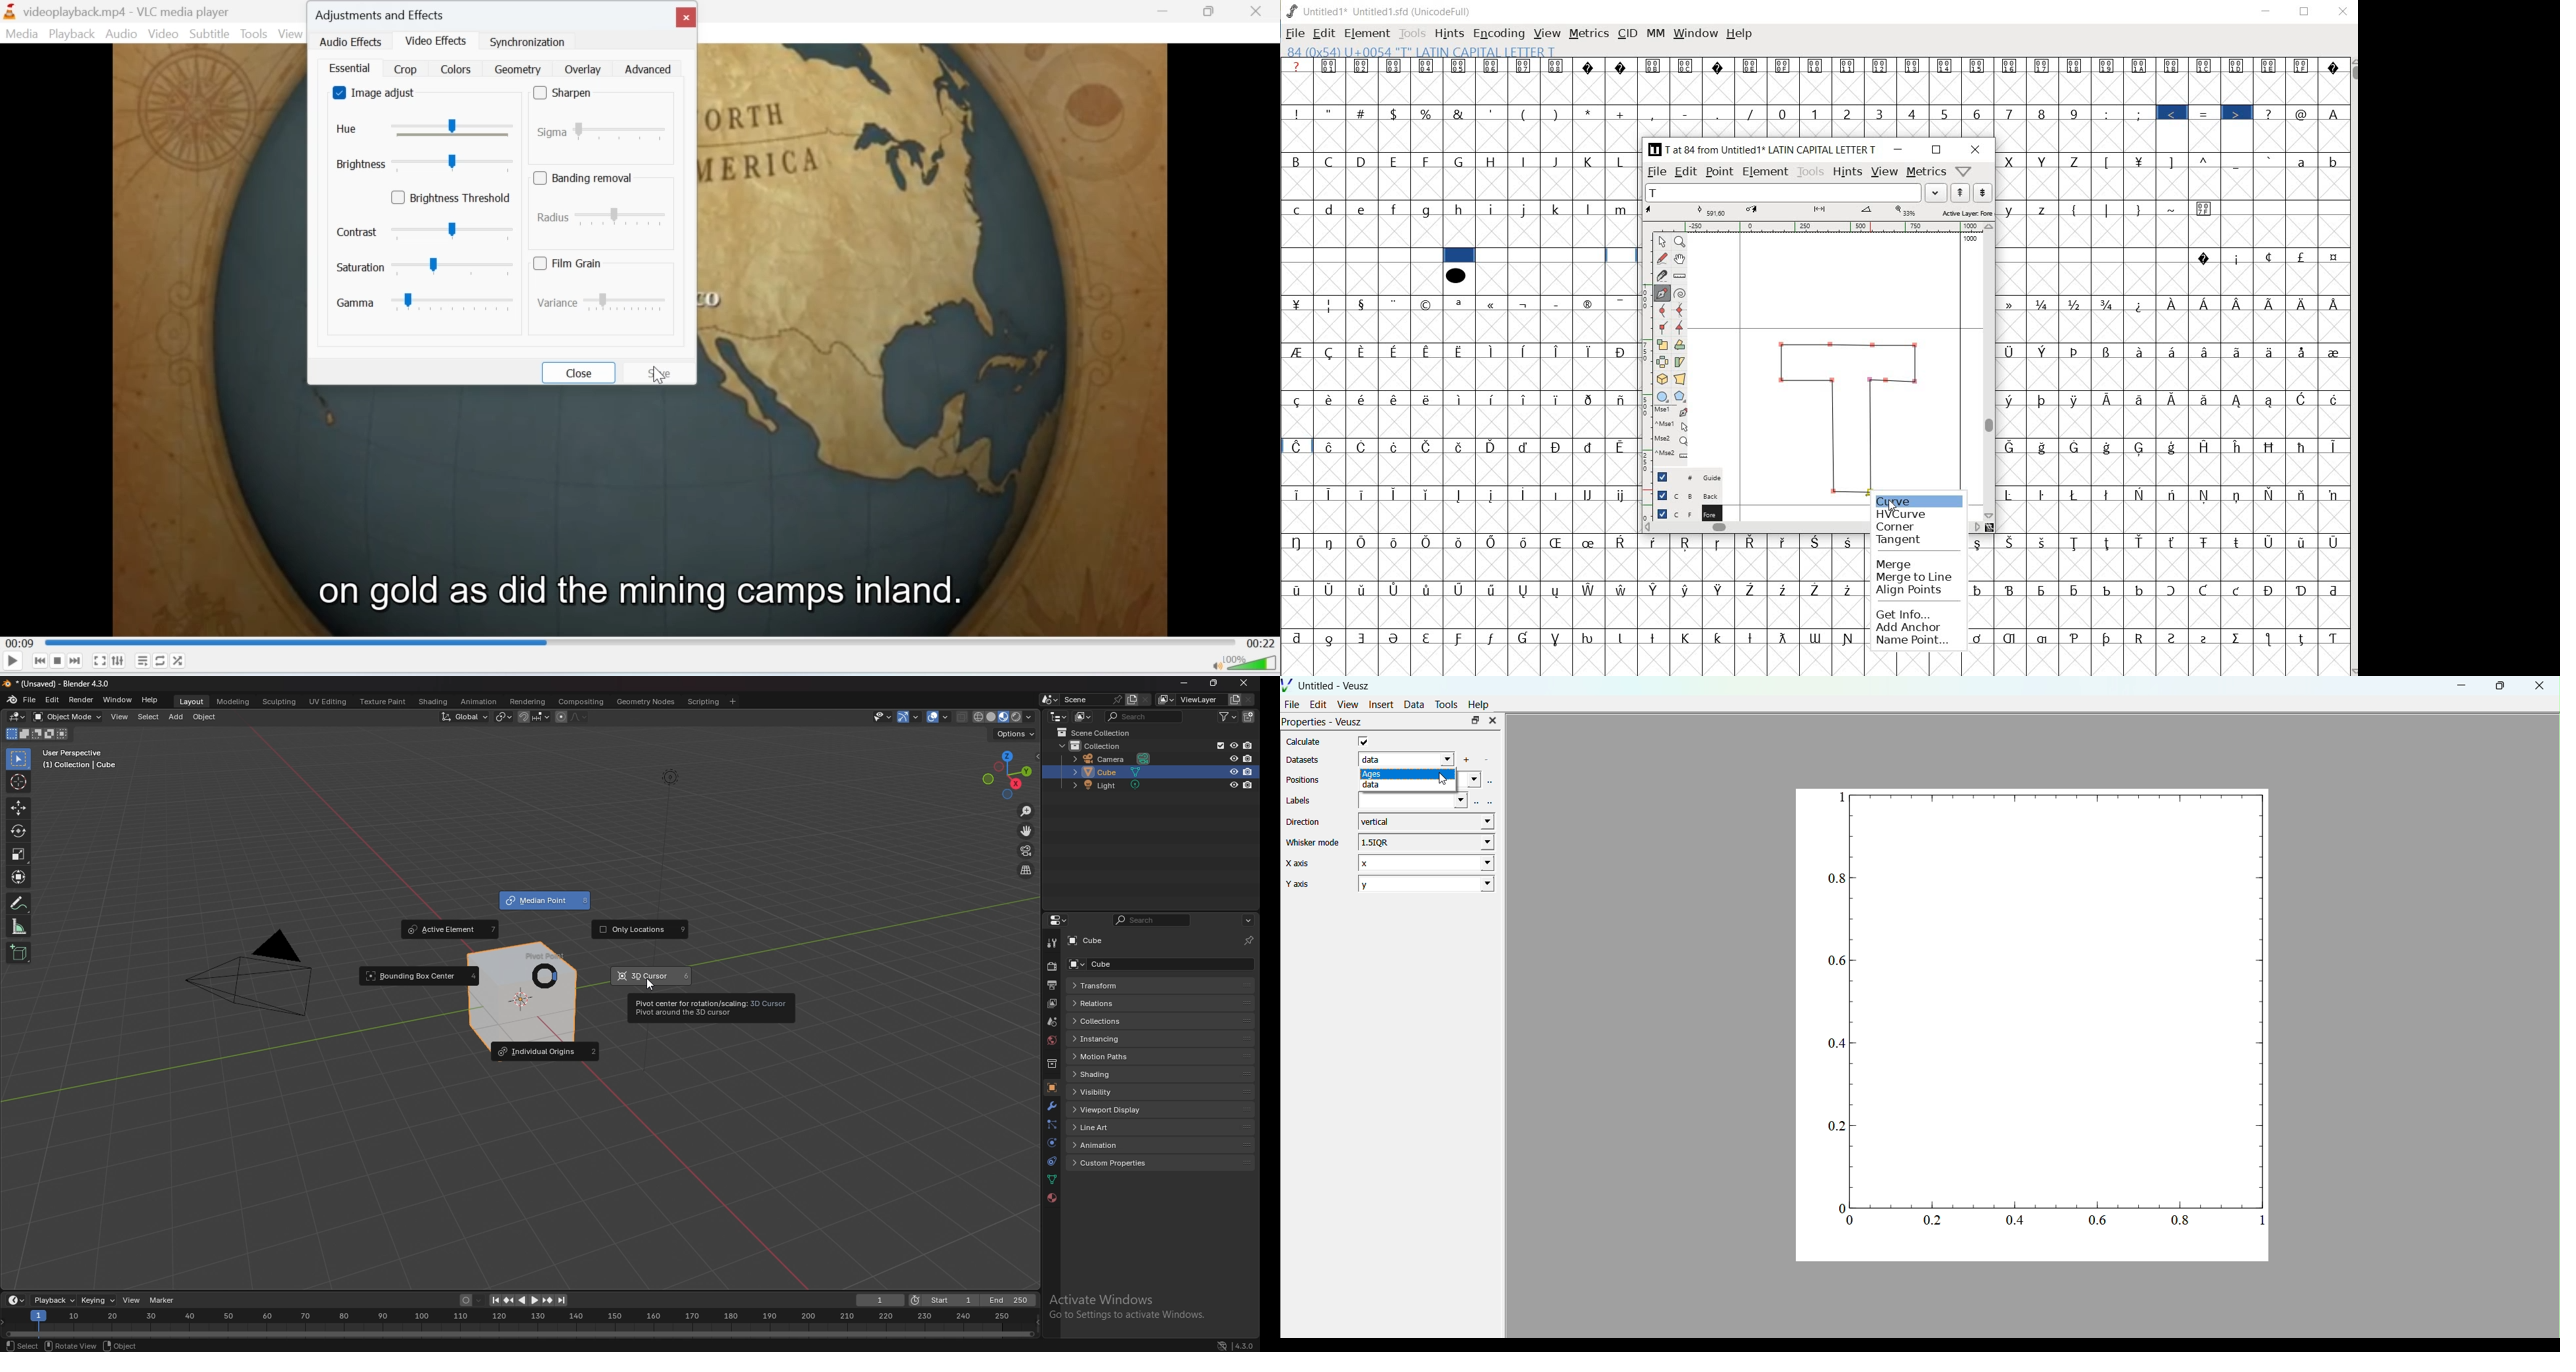 This screenshot has width=2576, height=1372. I want to click on :, so click(2107, 113).